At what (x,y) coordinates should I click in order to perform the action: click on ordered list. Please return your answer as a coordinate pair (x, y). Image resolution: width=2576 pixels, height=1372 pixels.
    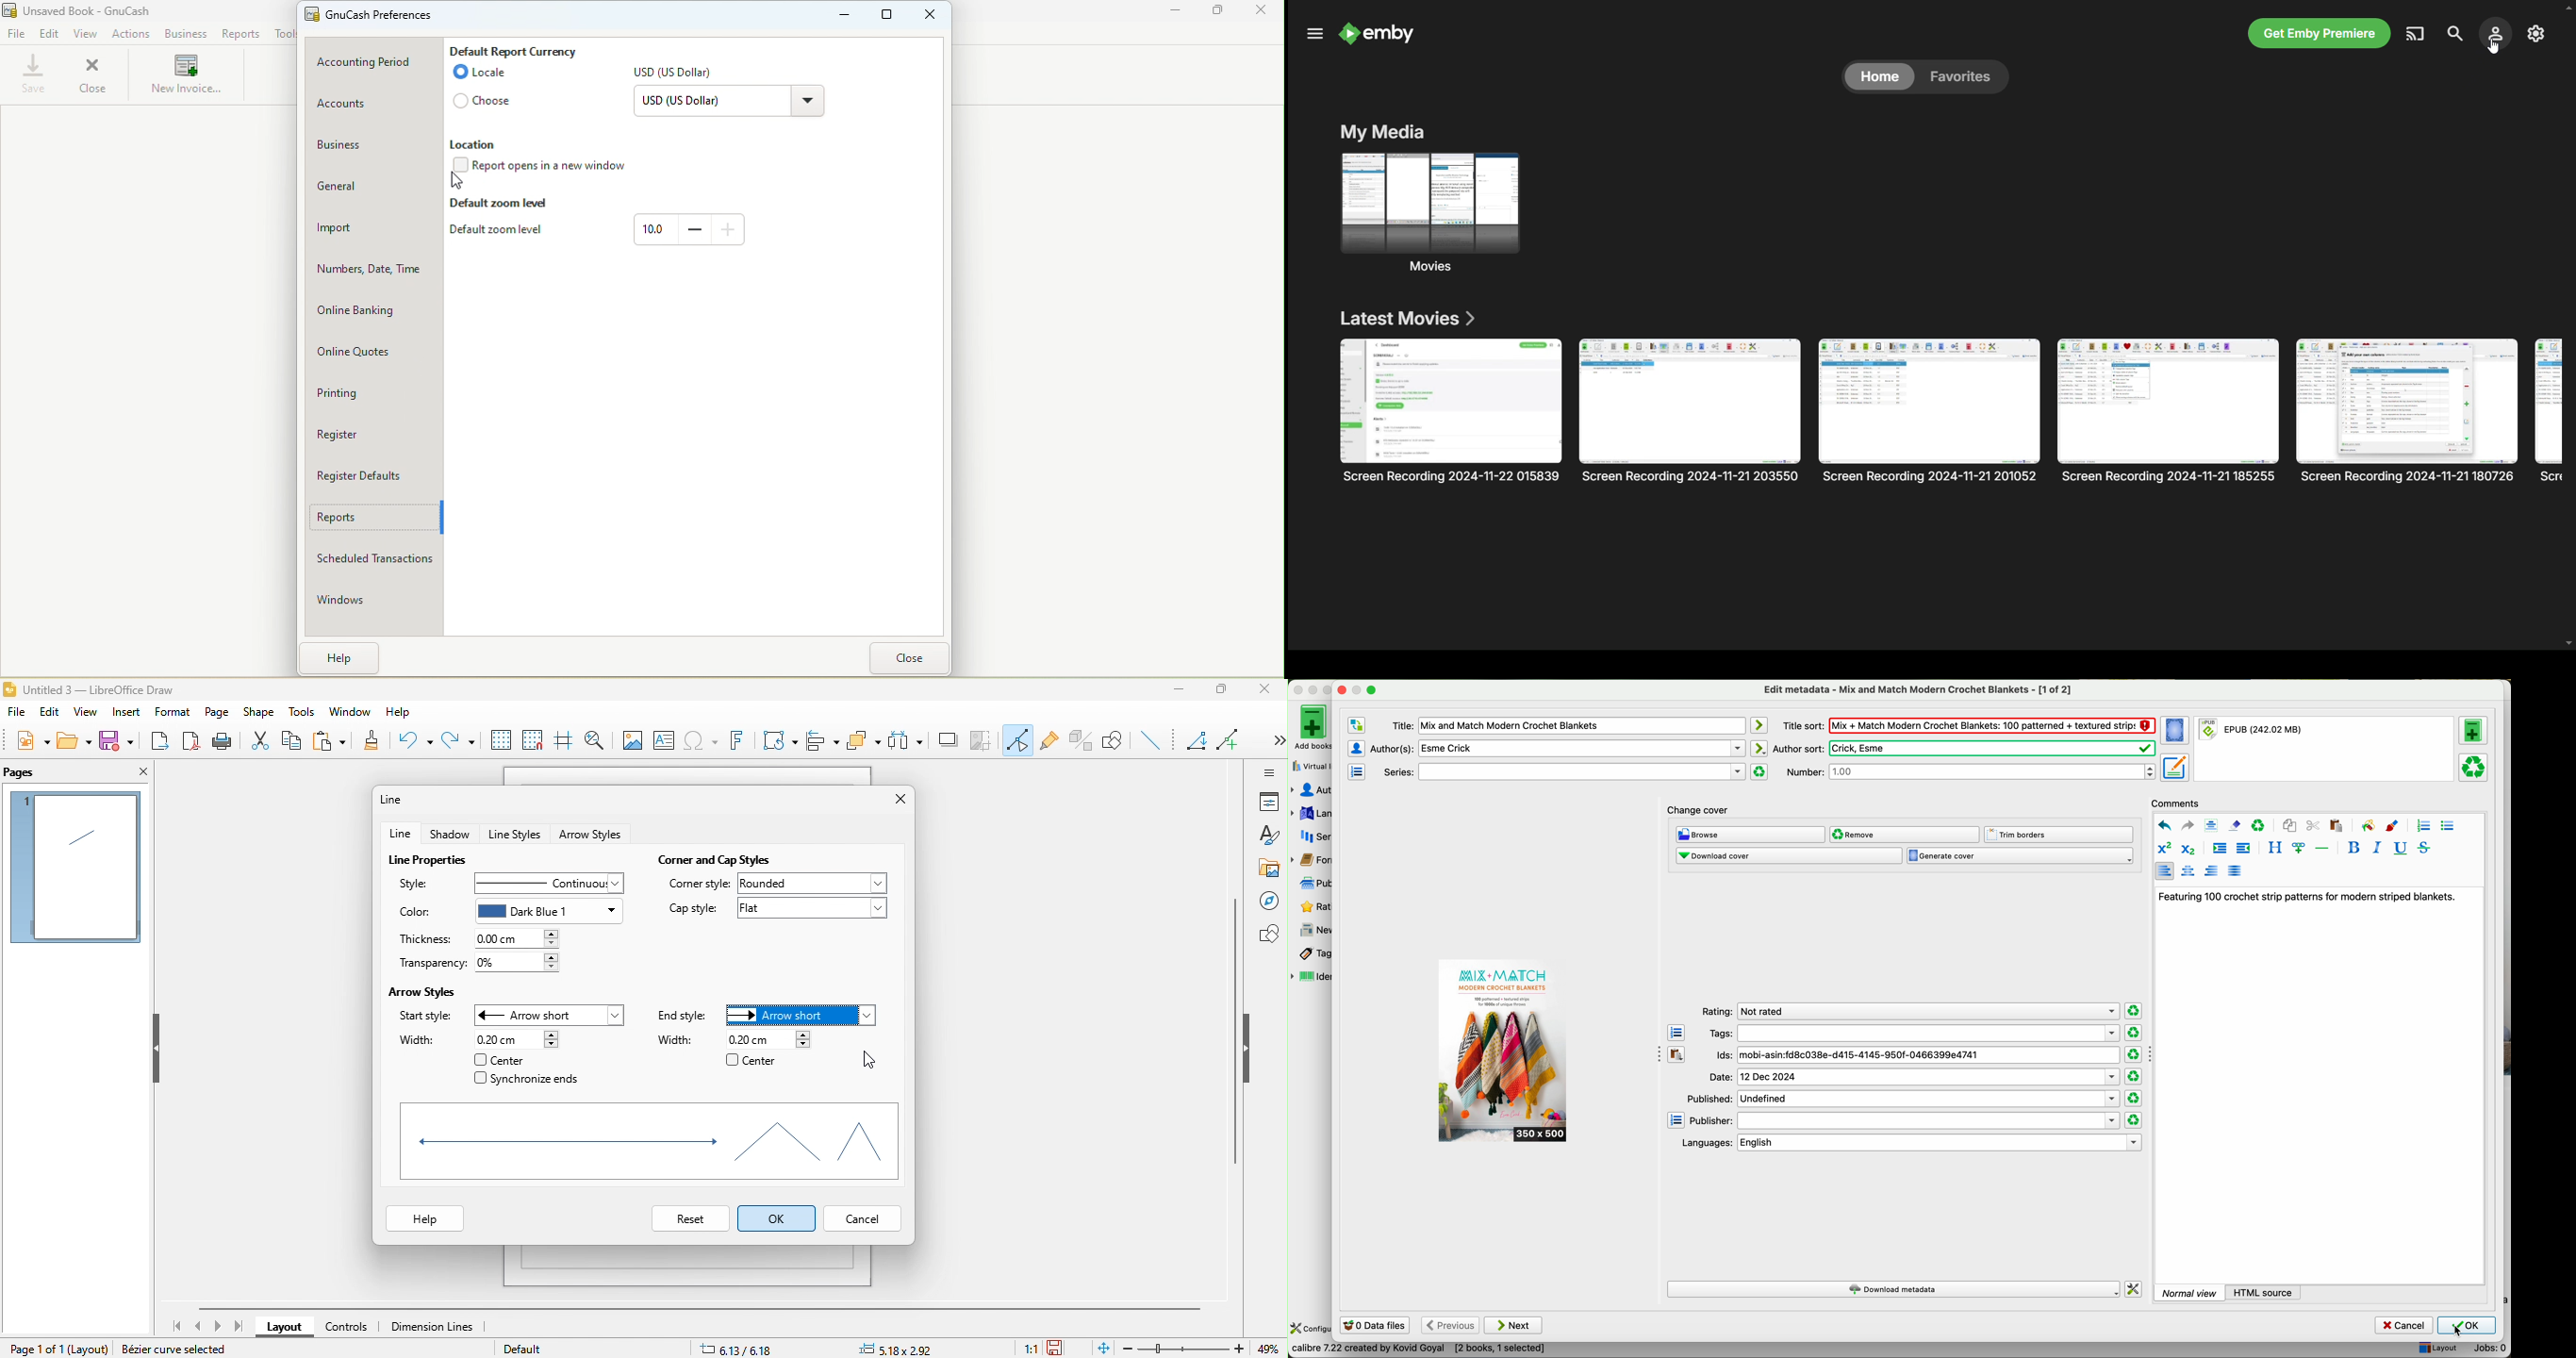
    Looking at the image, I should click on (2423, 826).